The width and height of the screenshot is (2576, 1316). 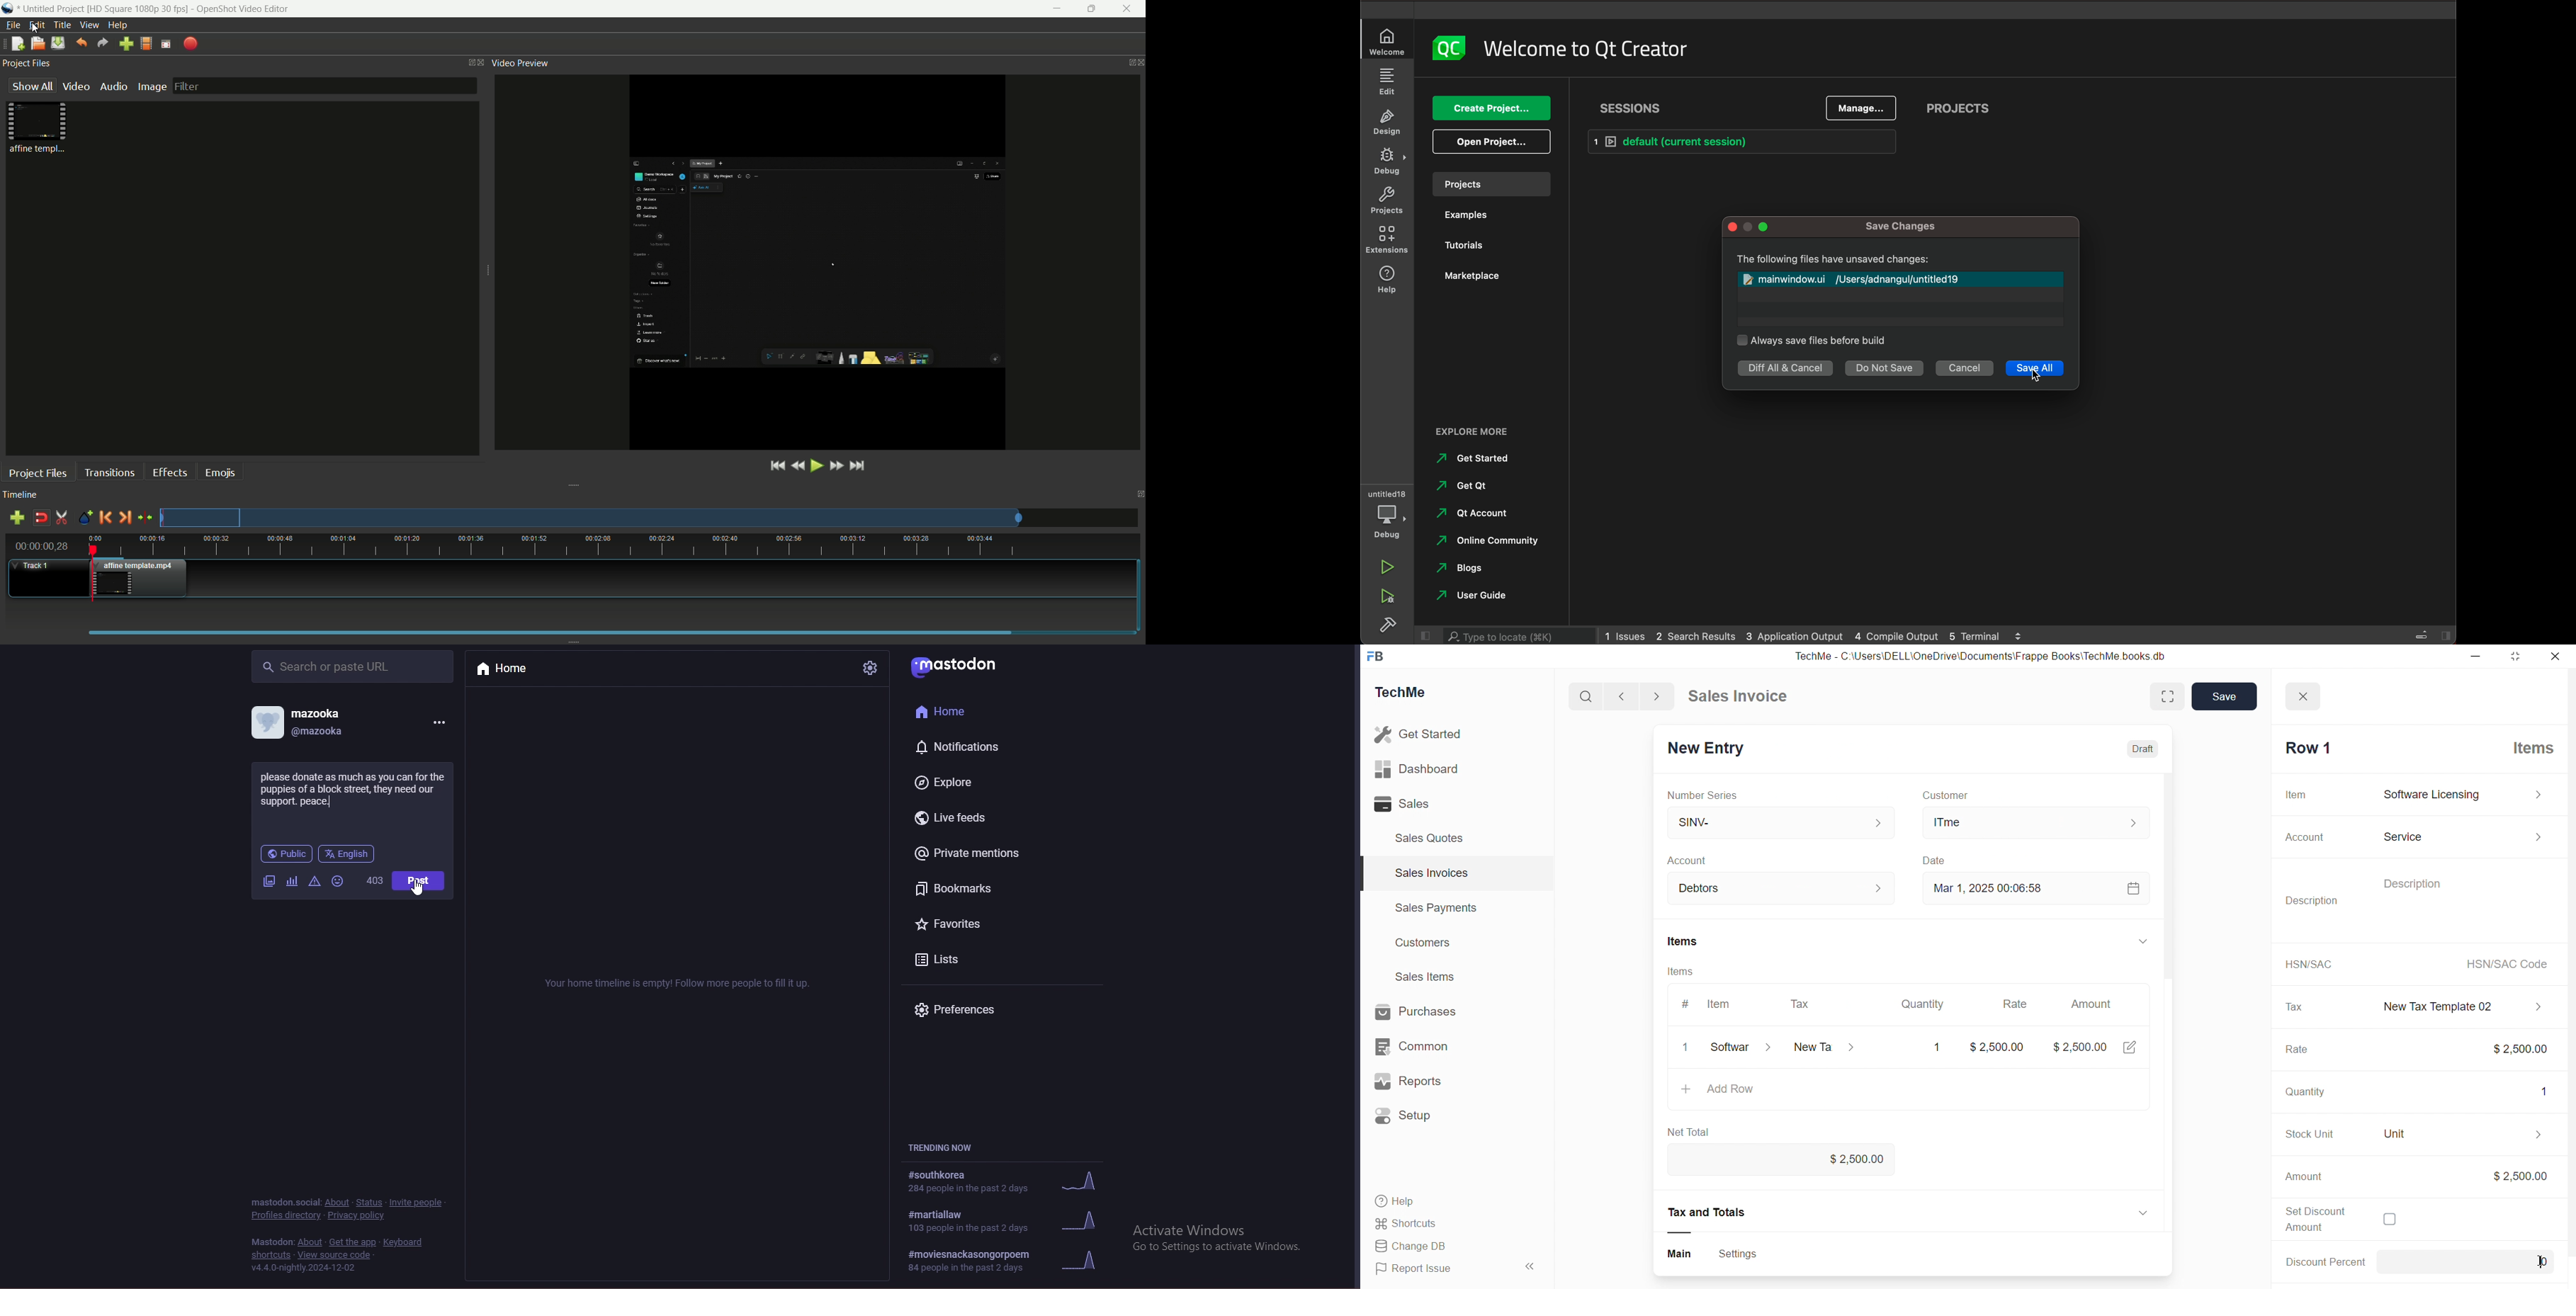 What do you see at coordinates (1773, 820) in the screenshot?
I see `SINV-` at bounding box center [1773, 820].